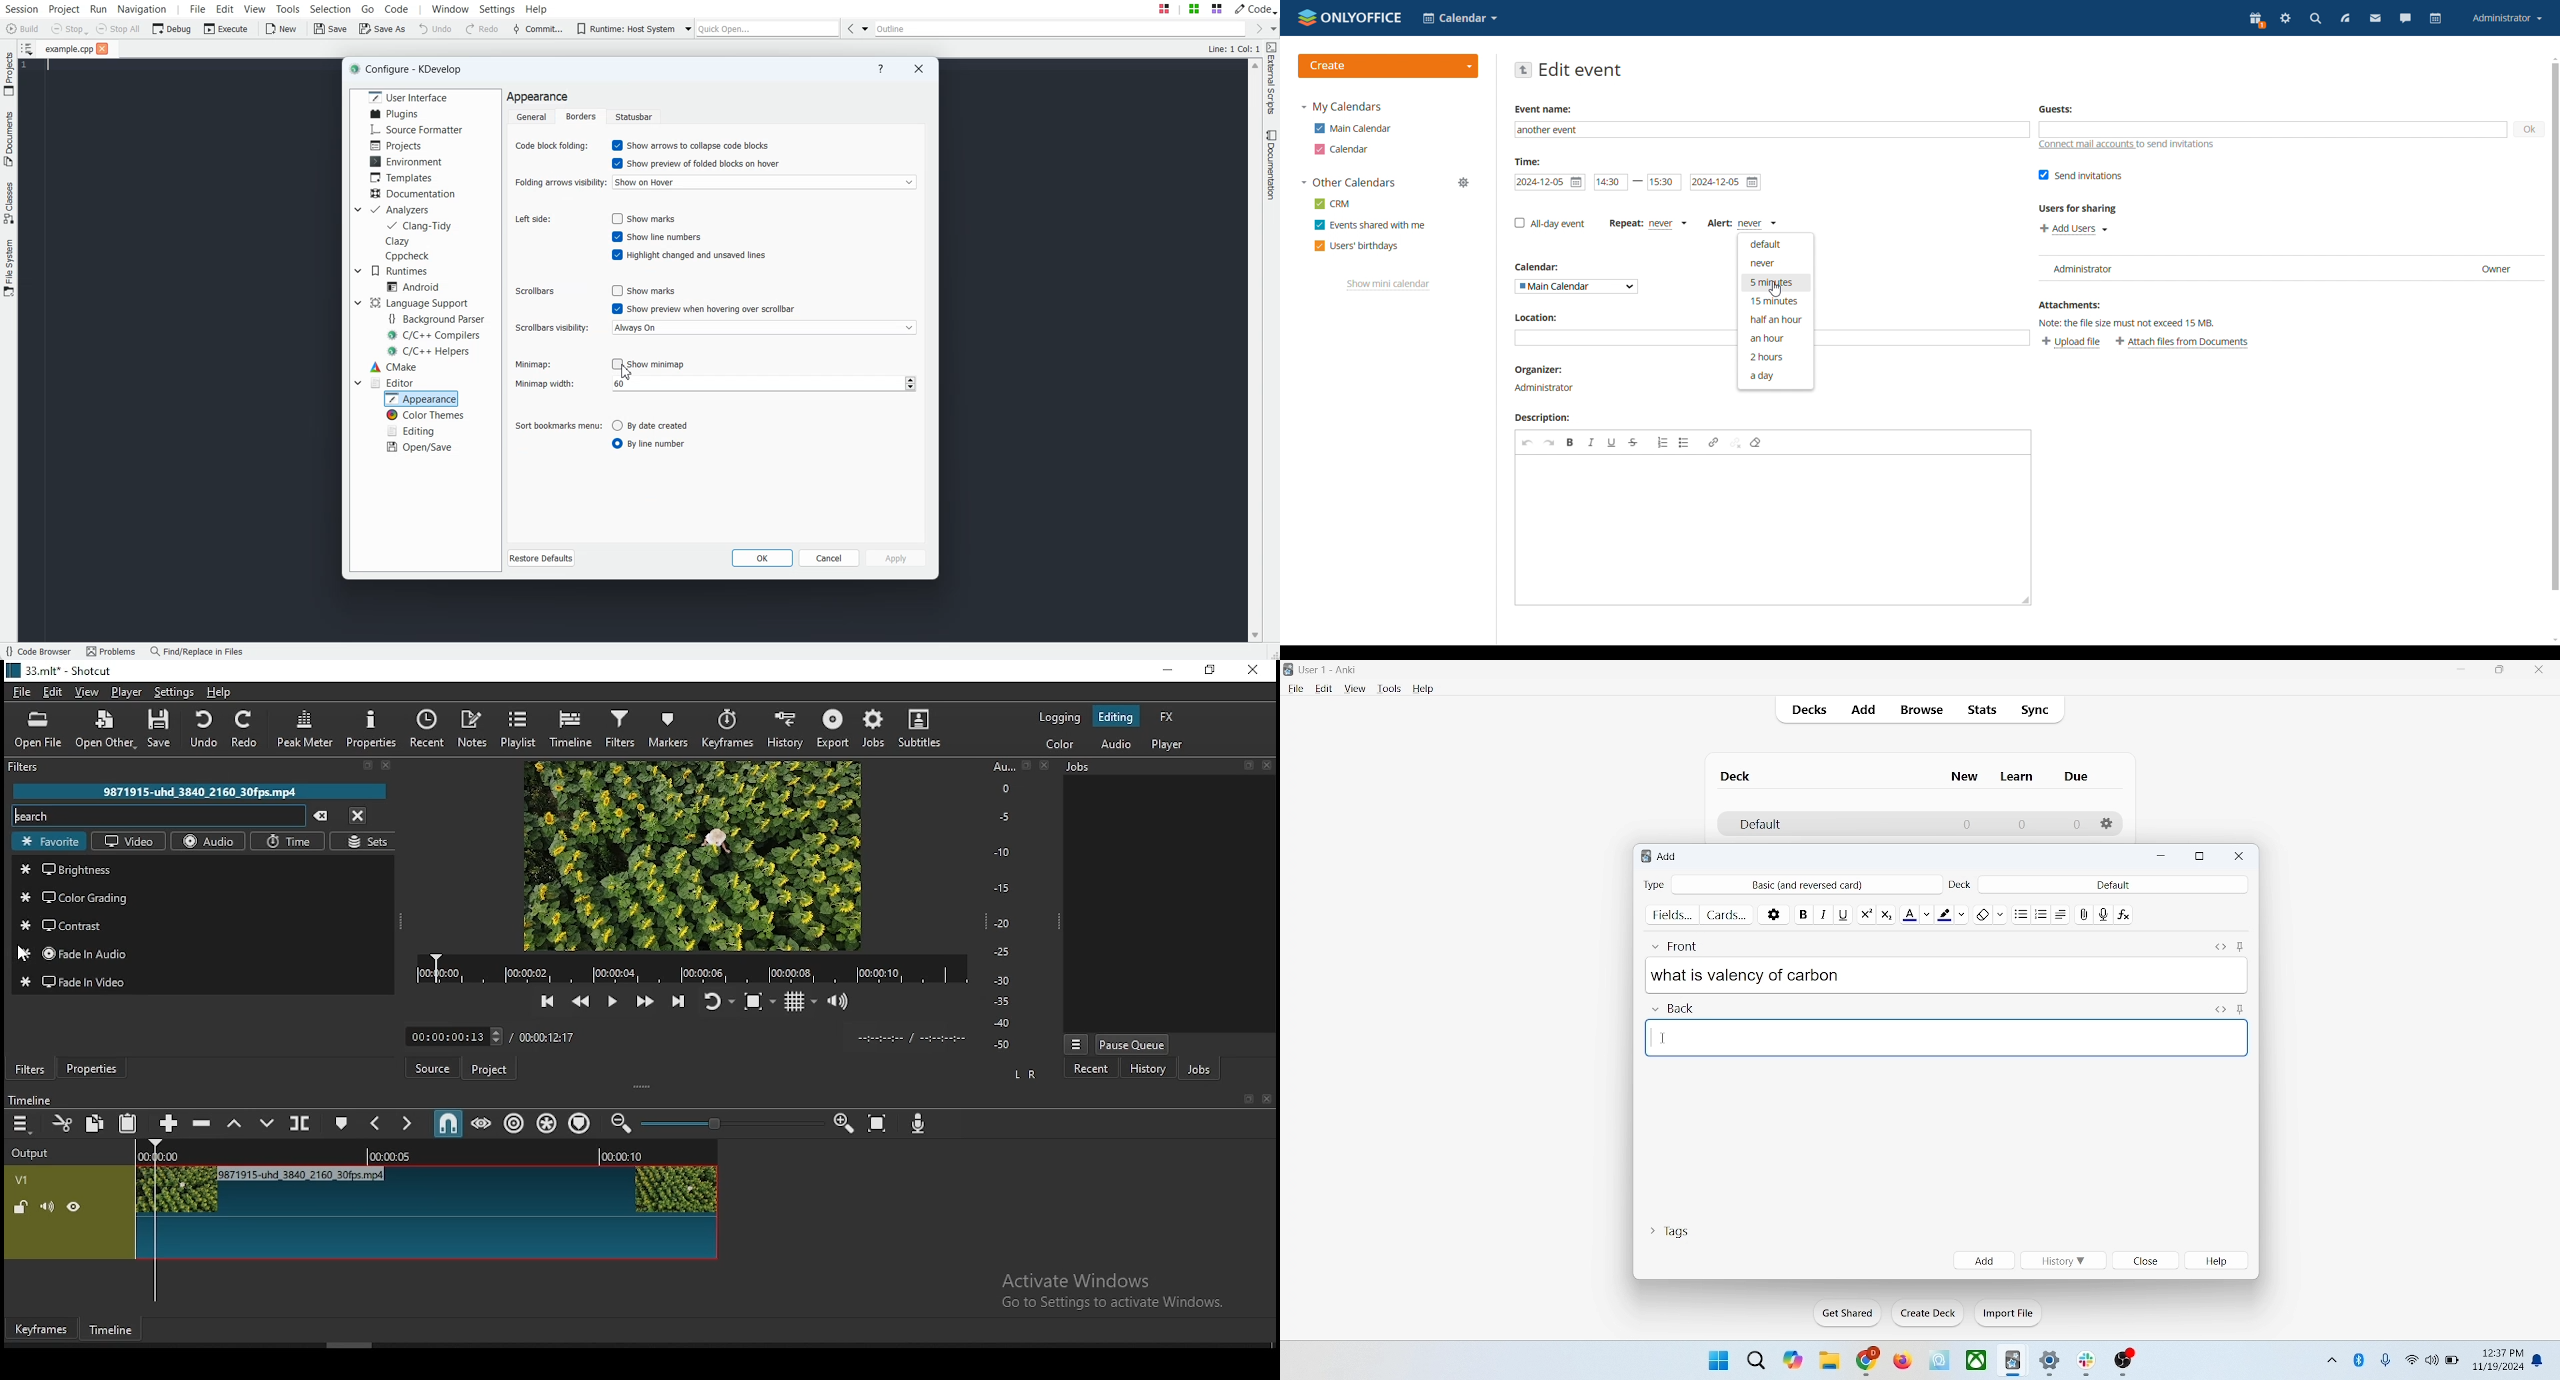 This screenshot has height=1400, width=2576. Describe the element at coordinates (1025, 765) in the screenshot. I see `resize` at that location.